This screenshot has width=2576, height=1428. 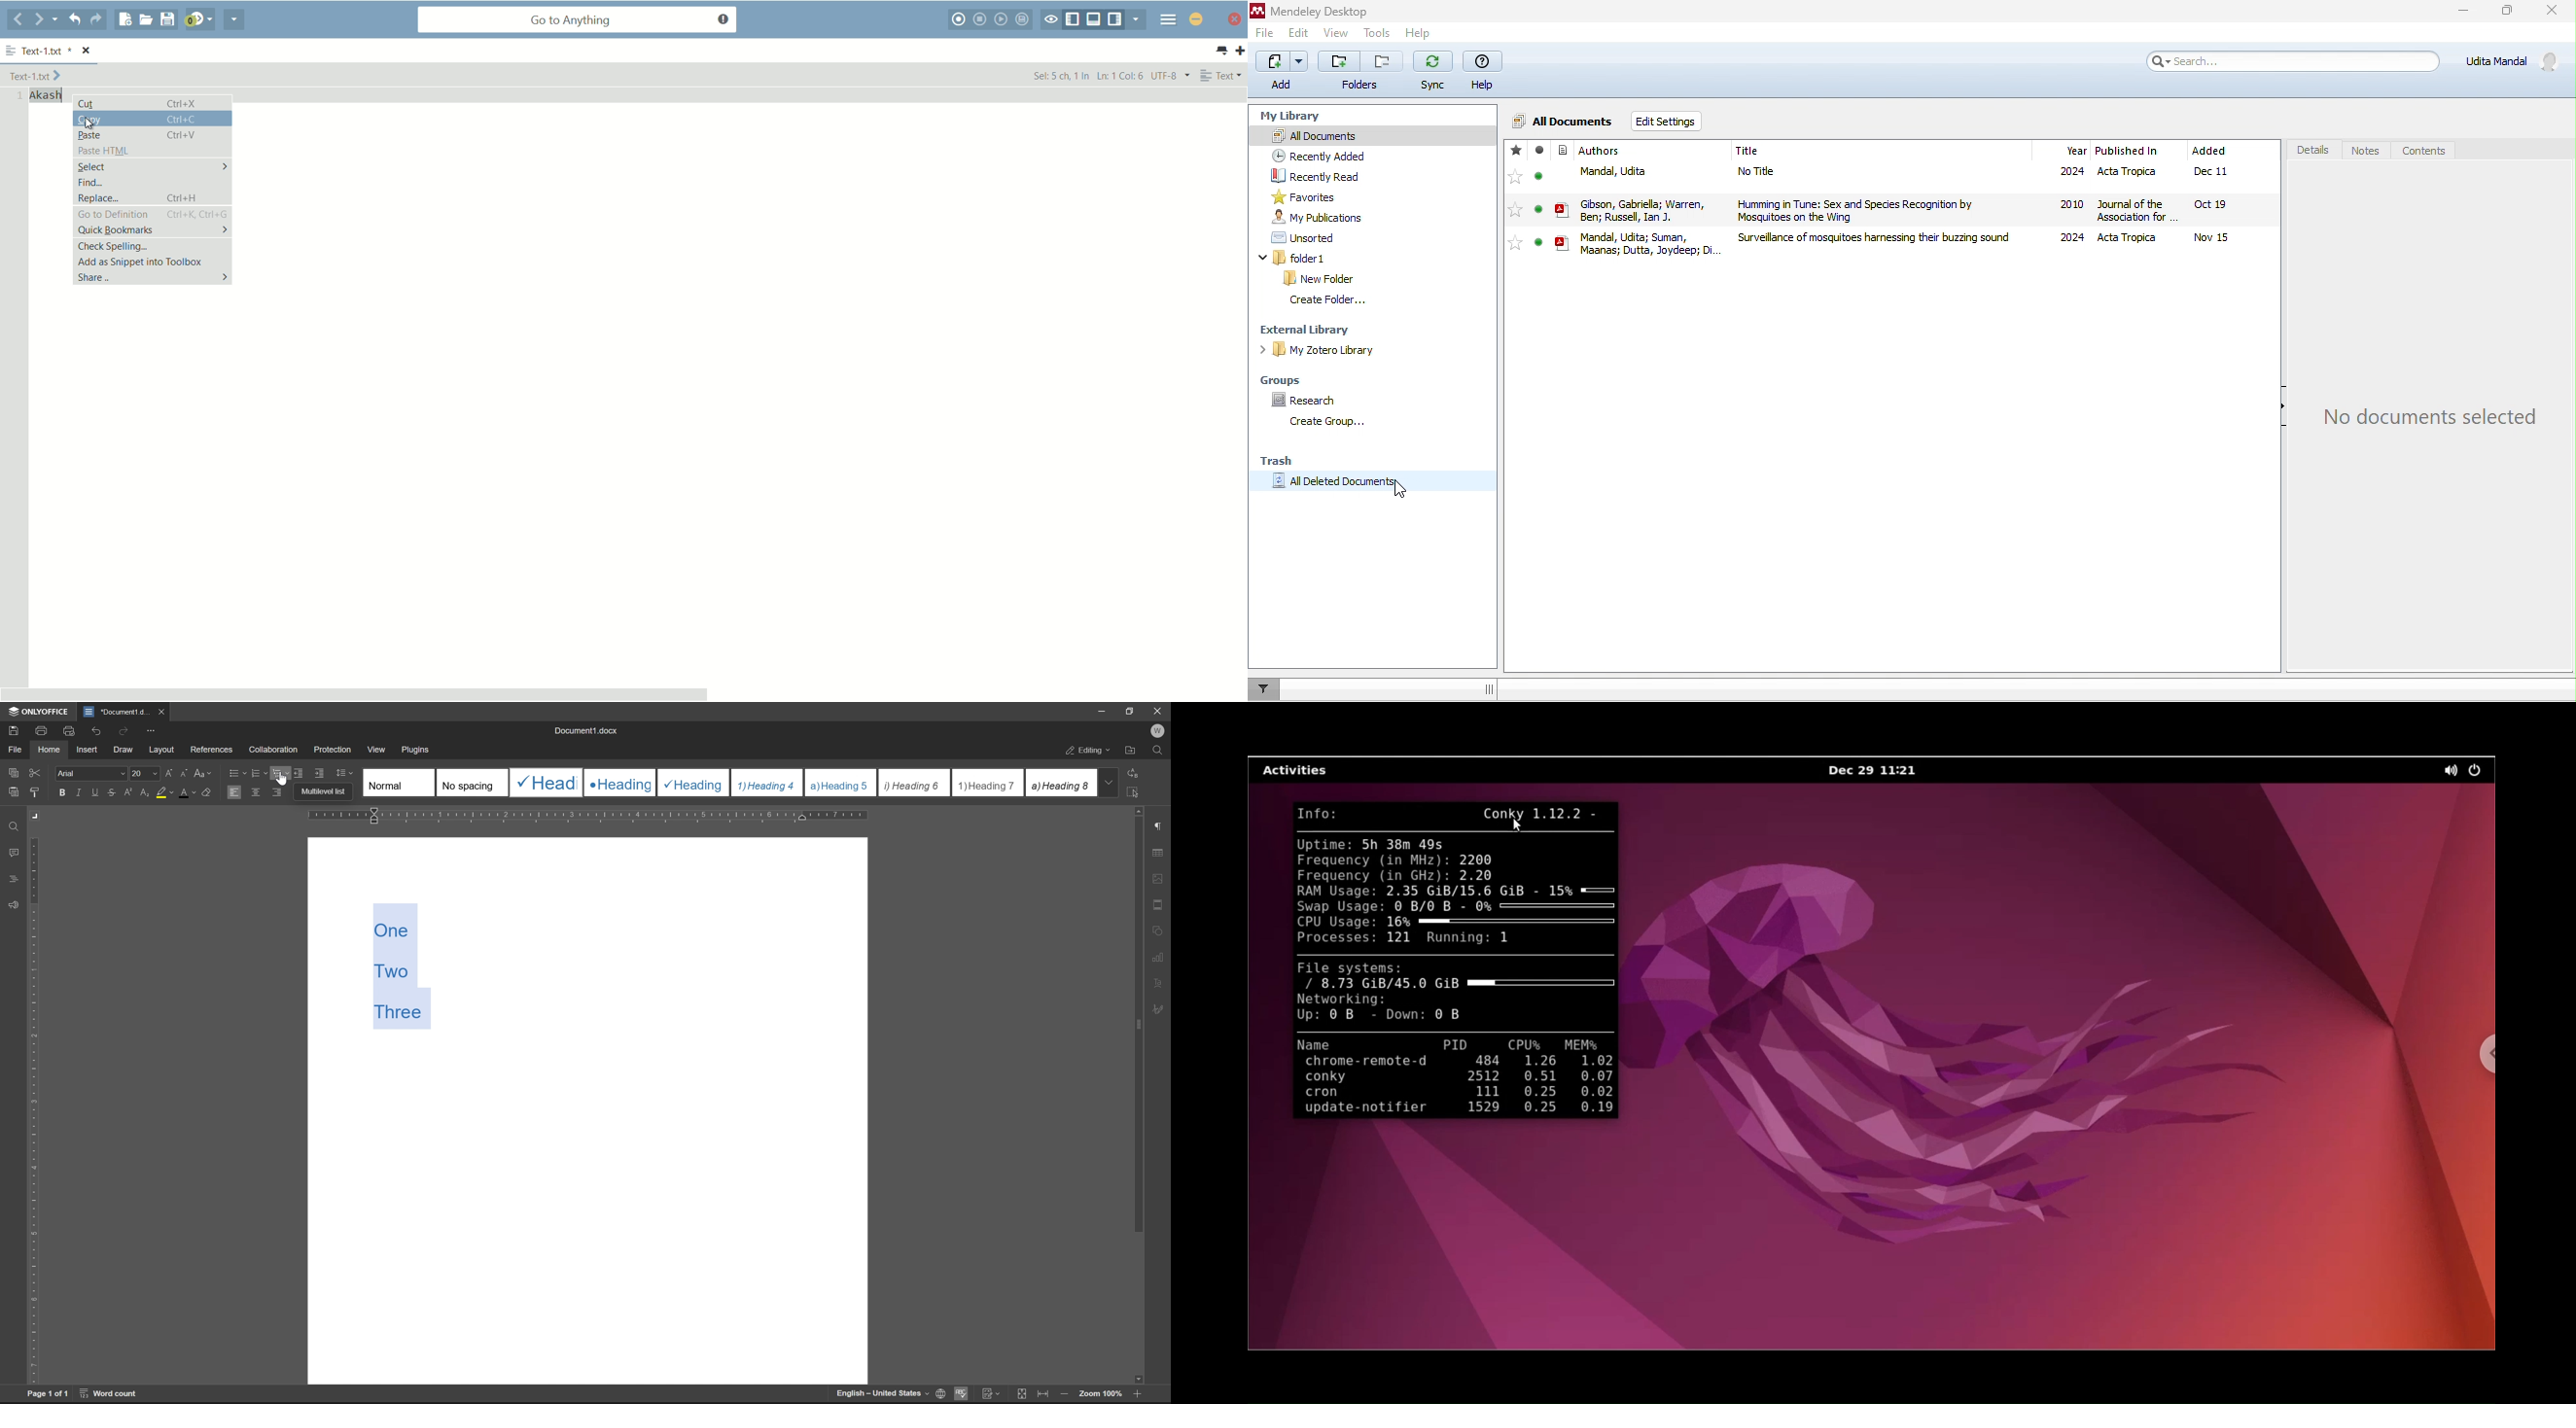 I want to click on filter, so click(x=1262, y=688).